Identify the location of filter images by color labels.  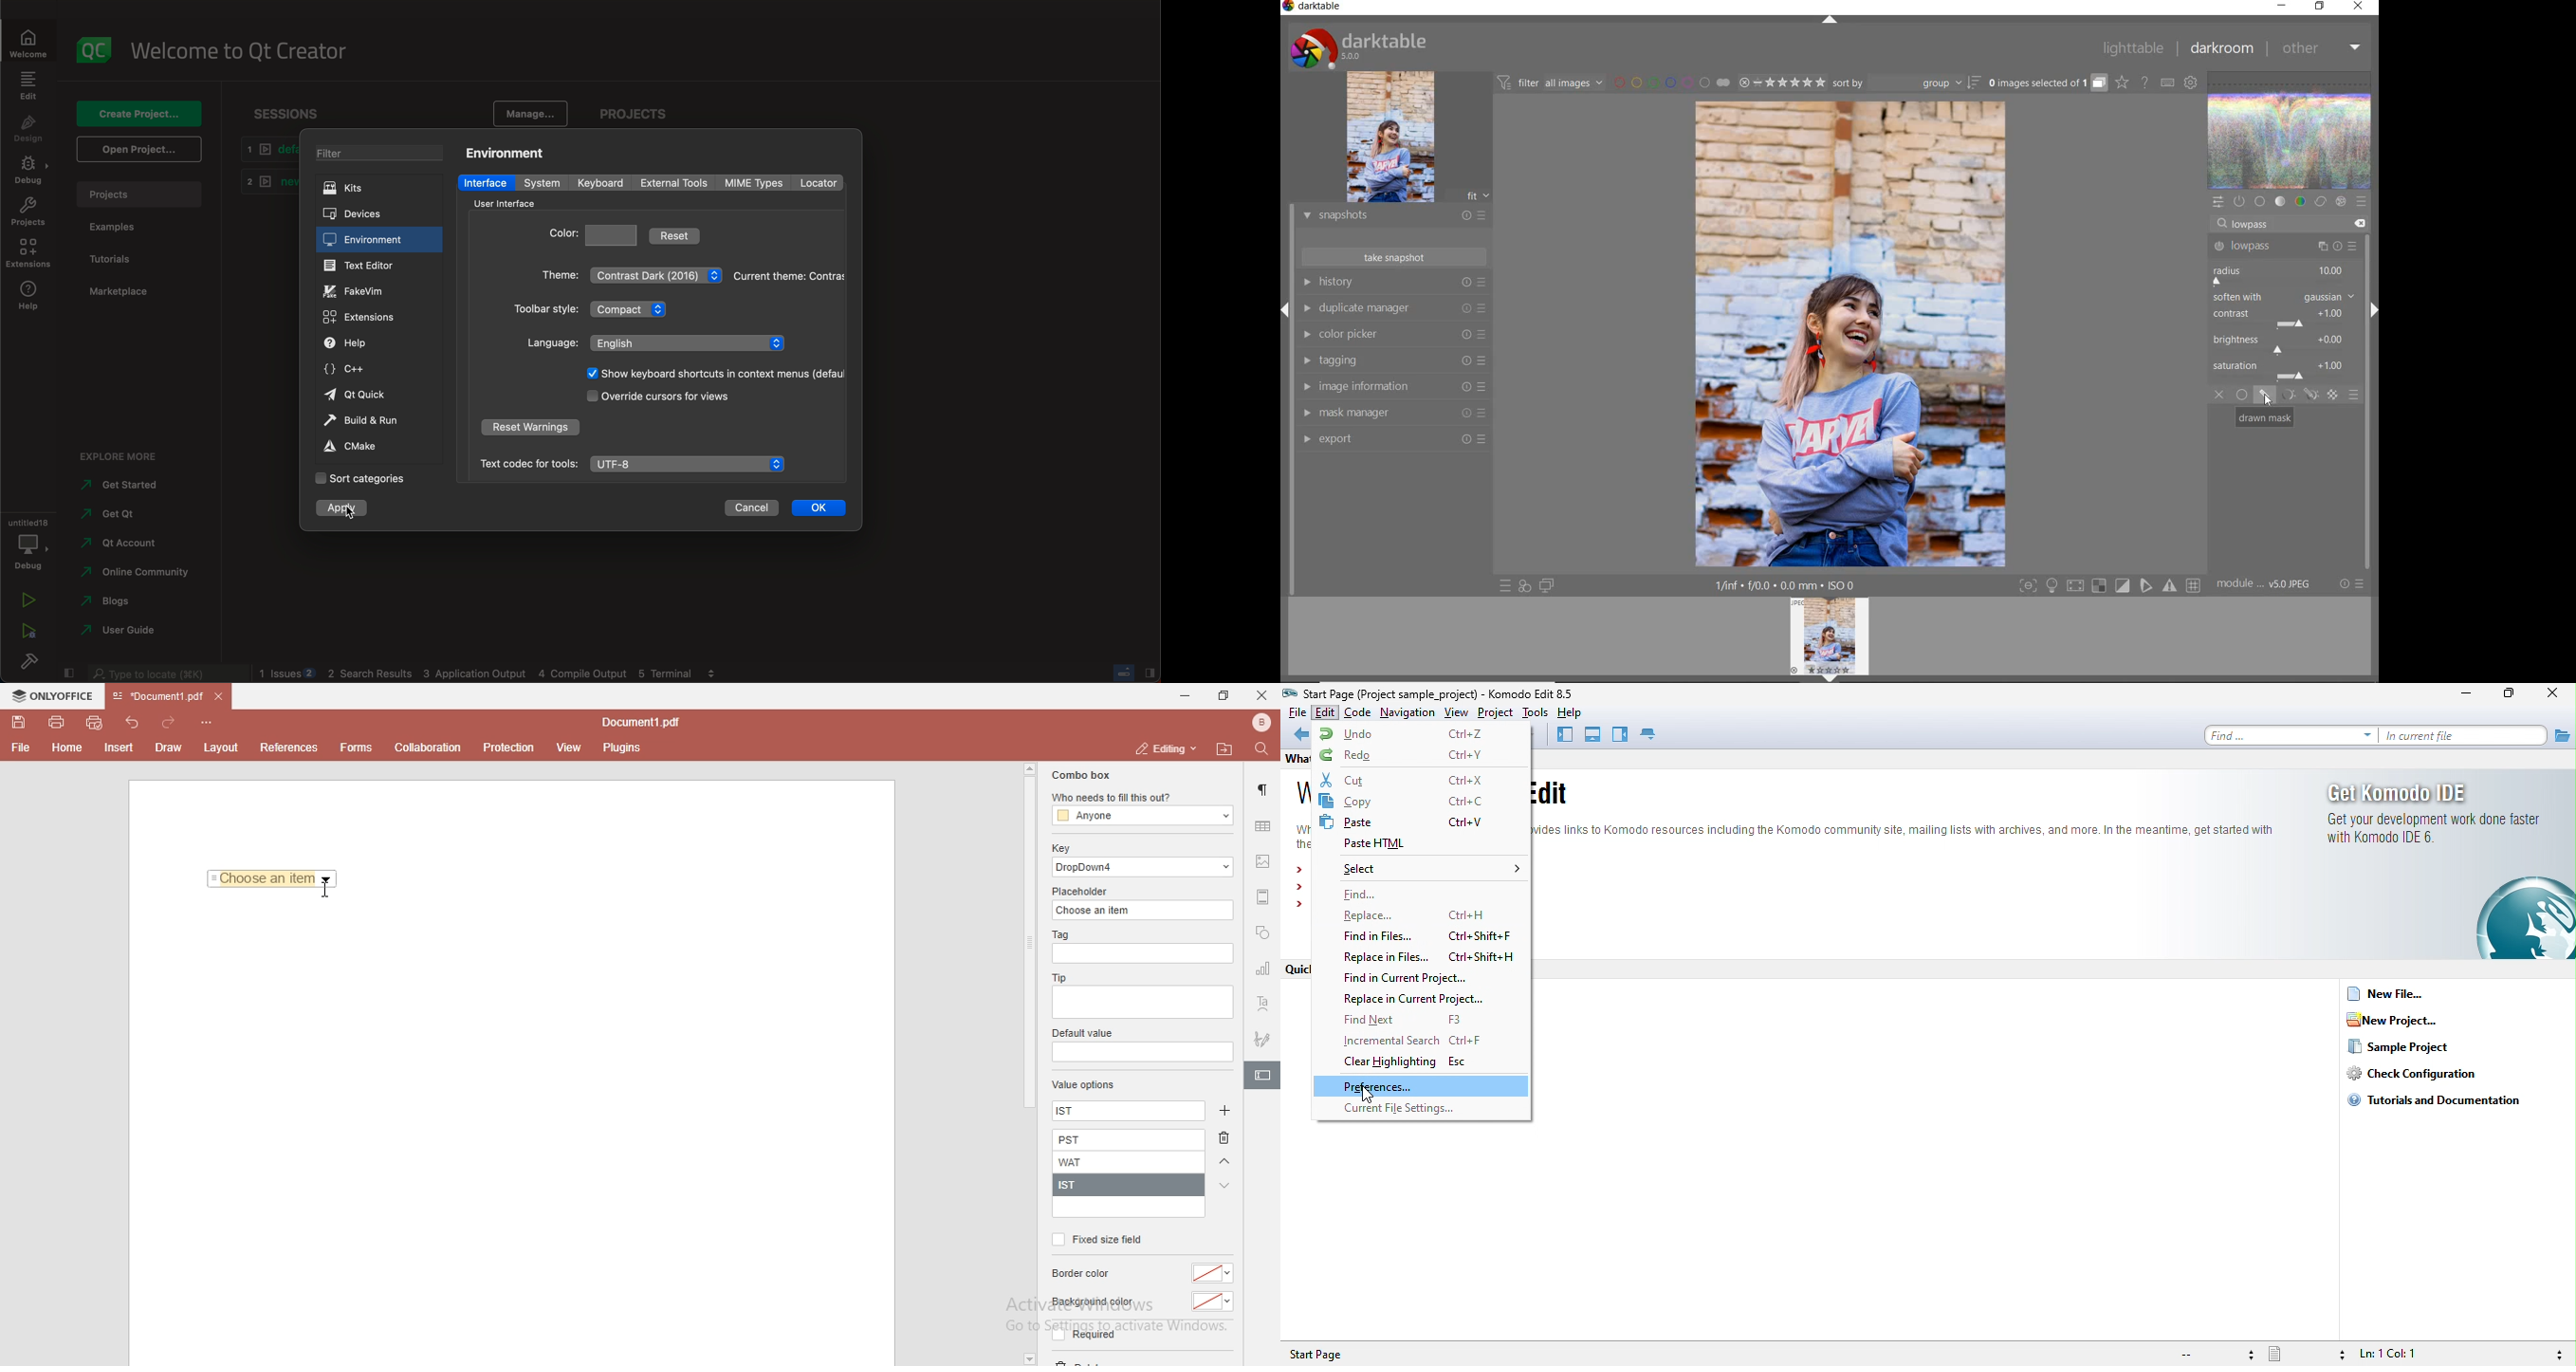
(1672, 83).